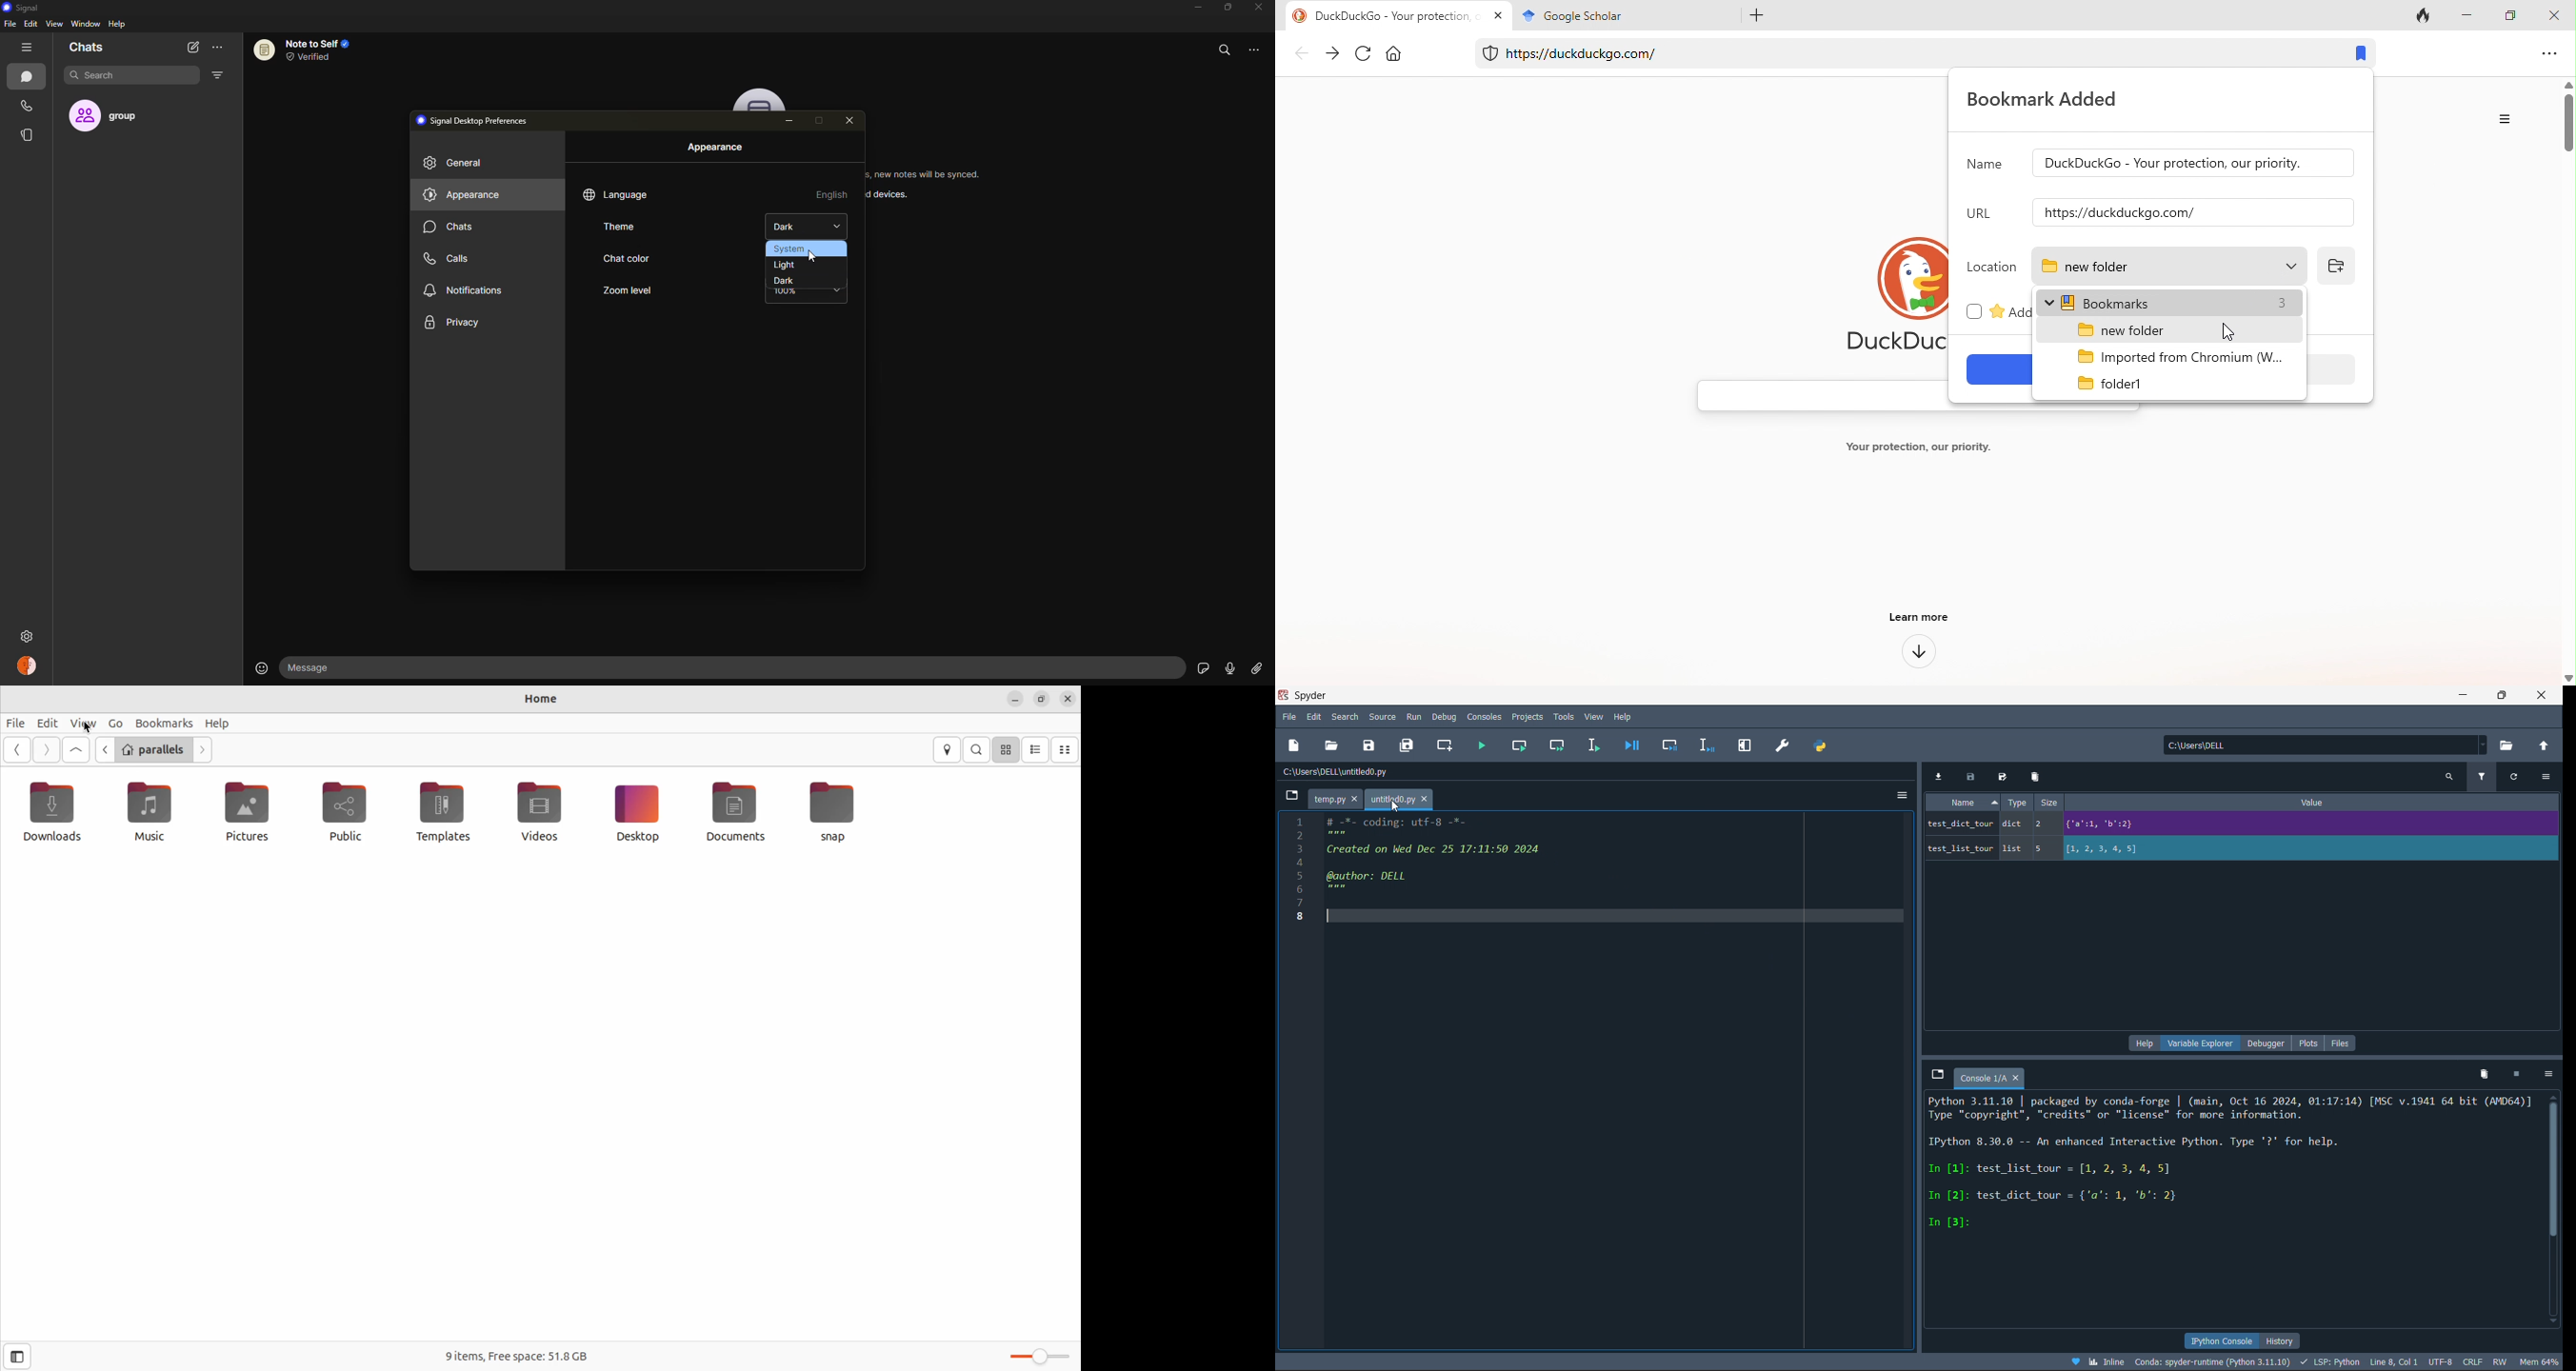  What do you see at coordinates (2500, 696) in the screenshot?
I see `maximize/restore` at bounding box center [2500, 696].